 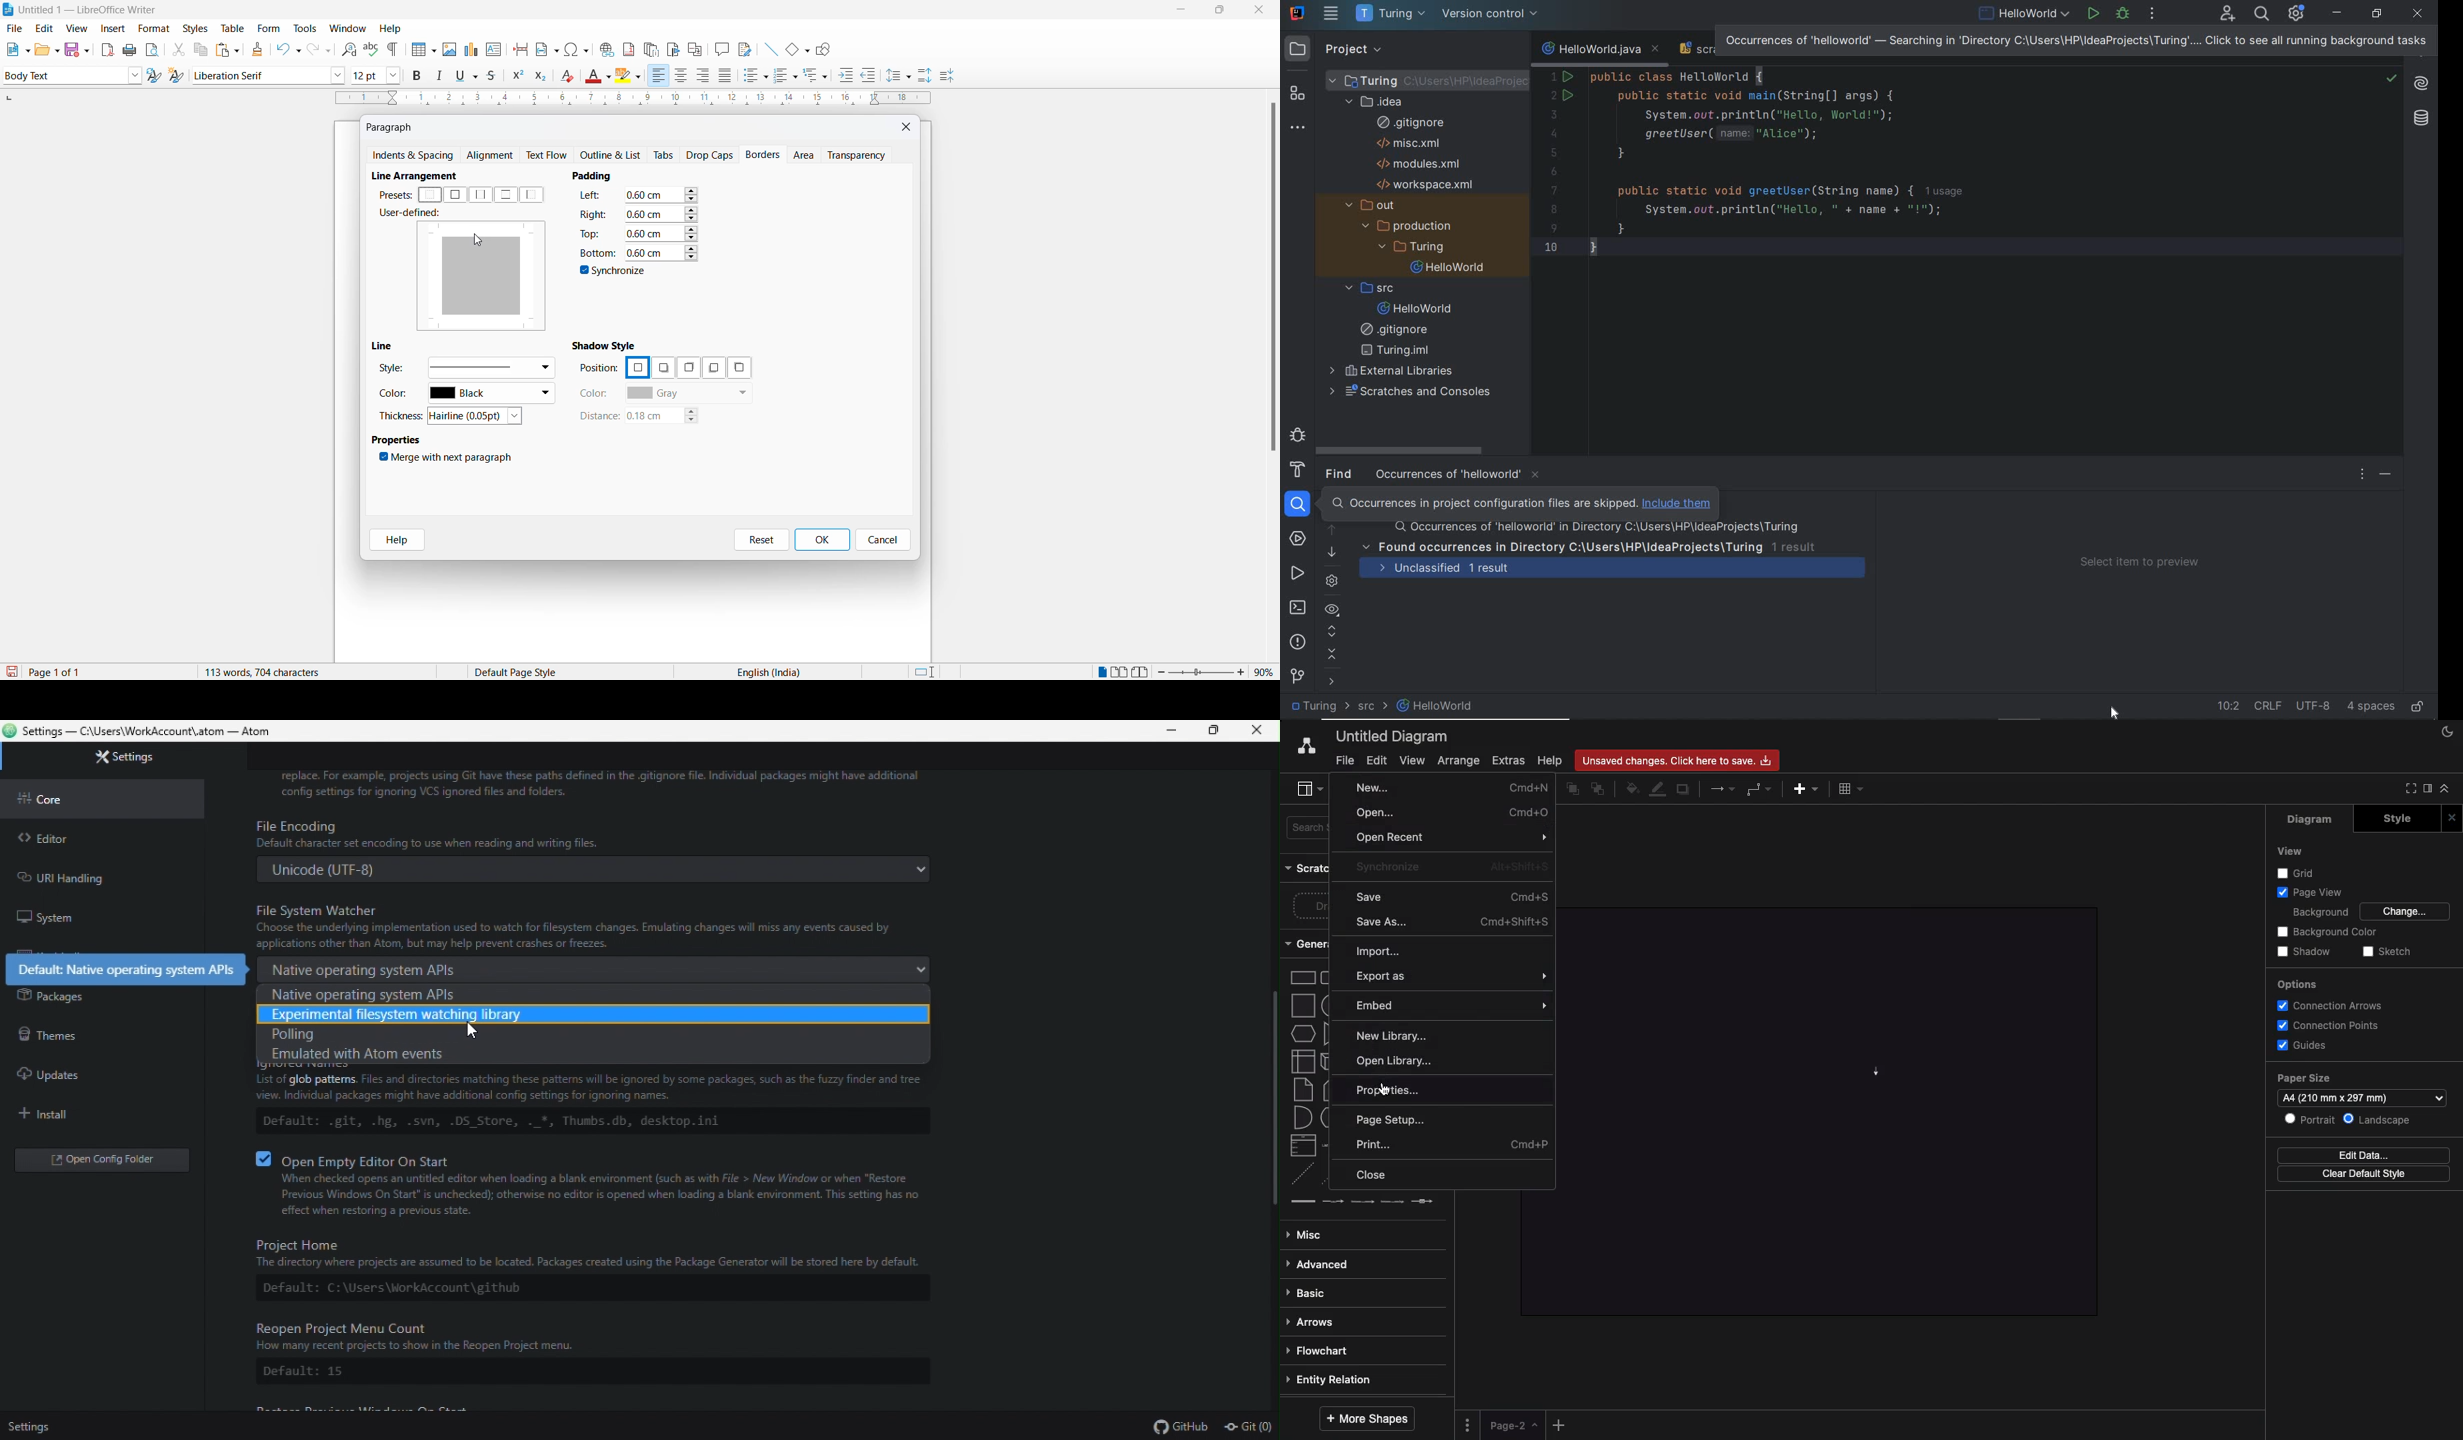 What do you see at coordinates (421, 51) in the screenshot?
I see `insert image` at bounding box center [421, 51].